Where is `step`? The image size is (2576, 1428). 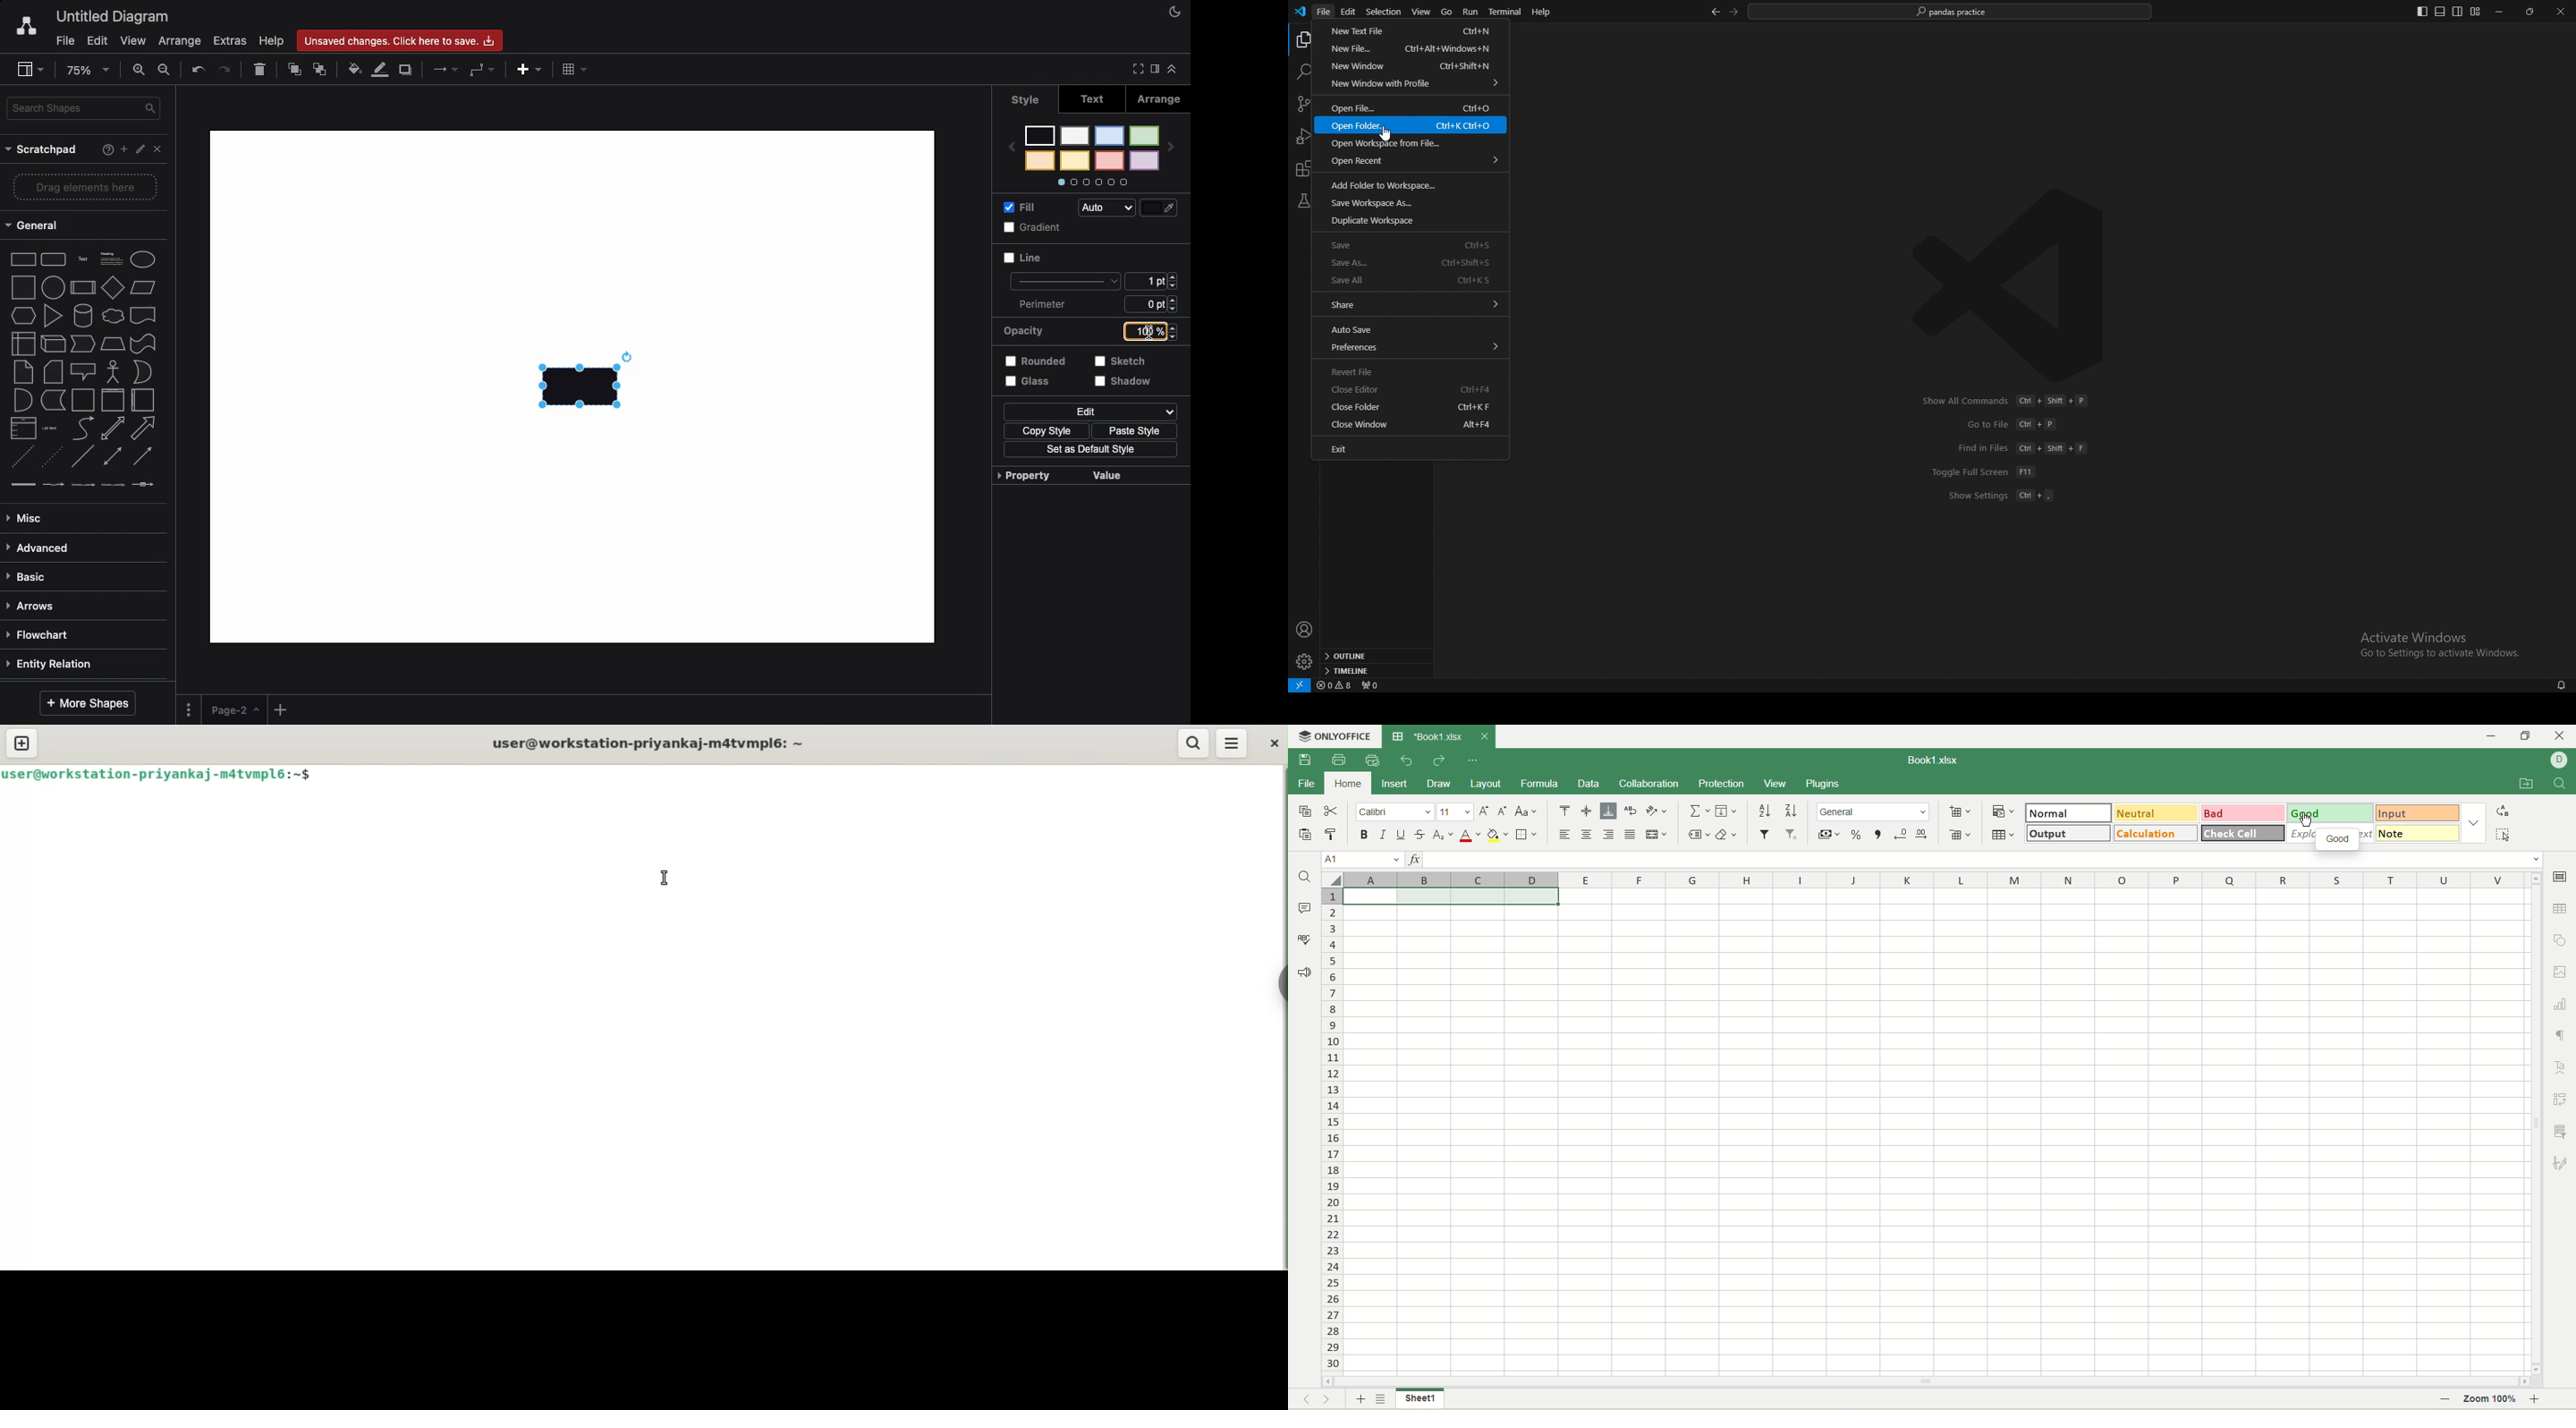
step is located at coordinates (79, 343).